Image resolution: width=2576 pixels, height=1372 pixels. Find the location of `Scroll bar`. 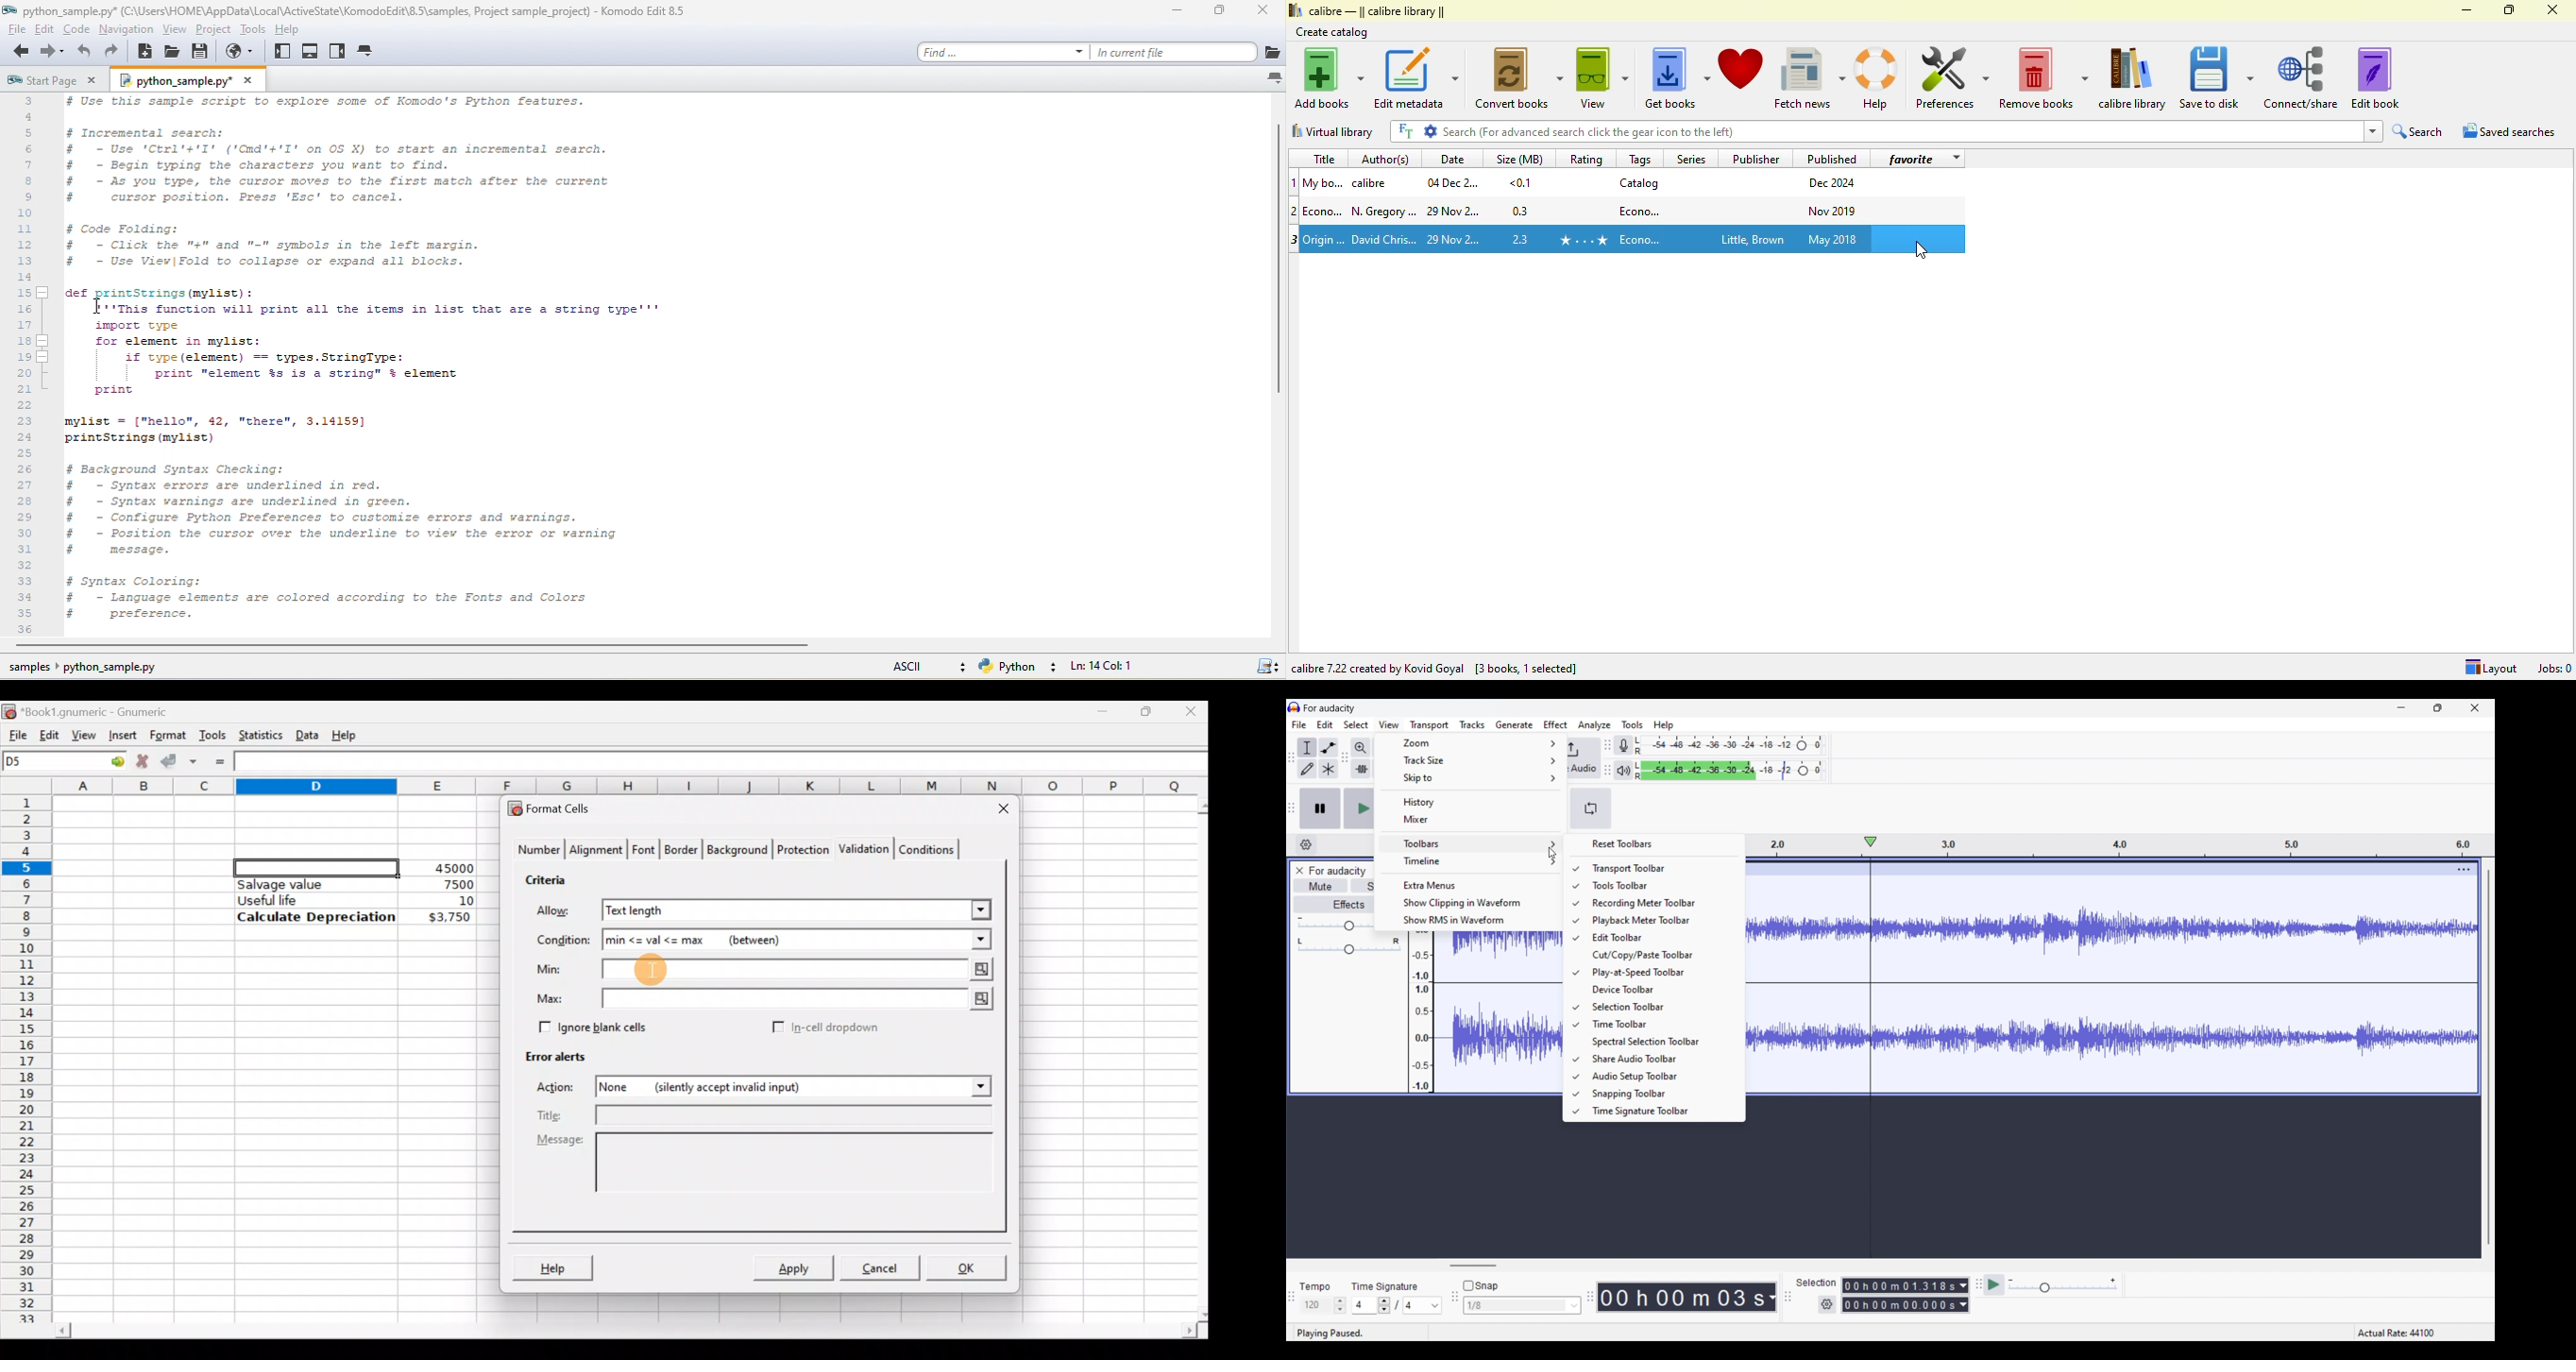

Scroll bar is located at coordinates (624, 1332).